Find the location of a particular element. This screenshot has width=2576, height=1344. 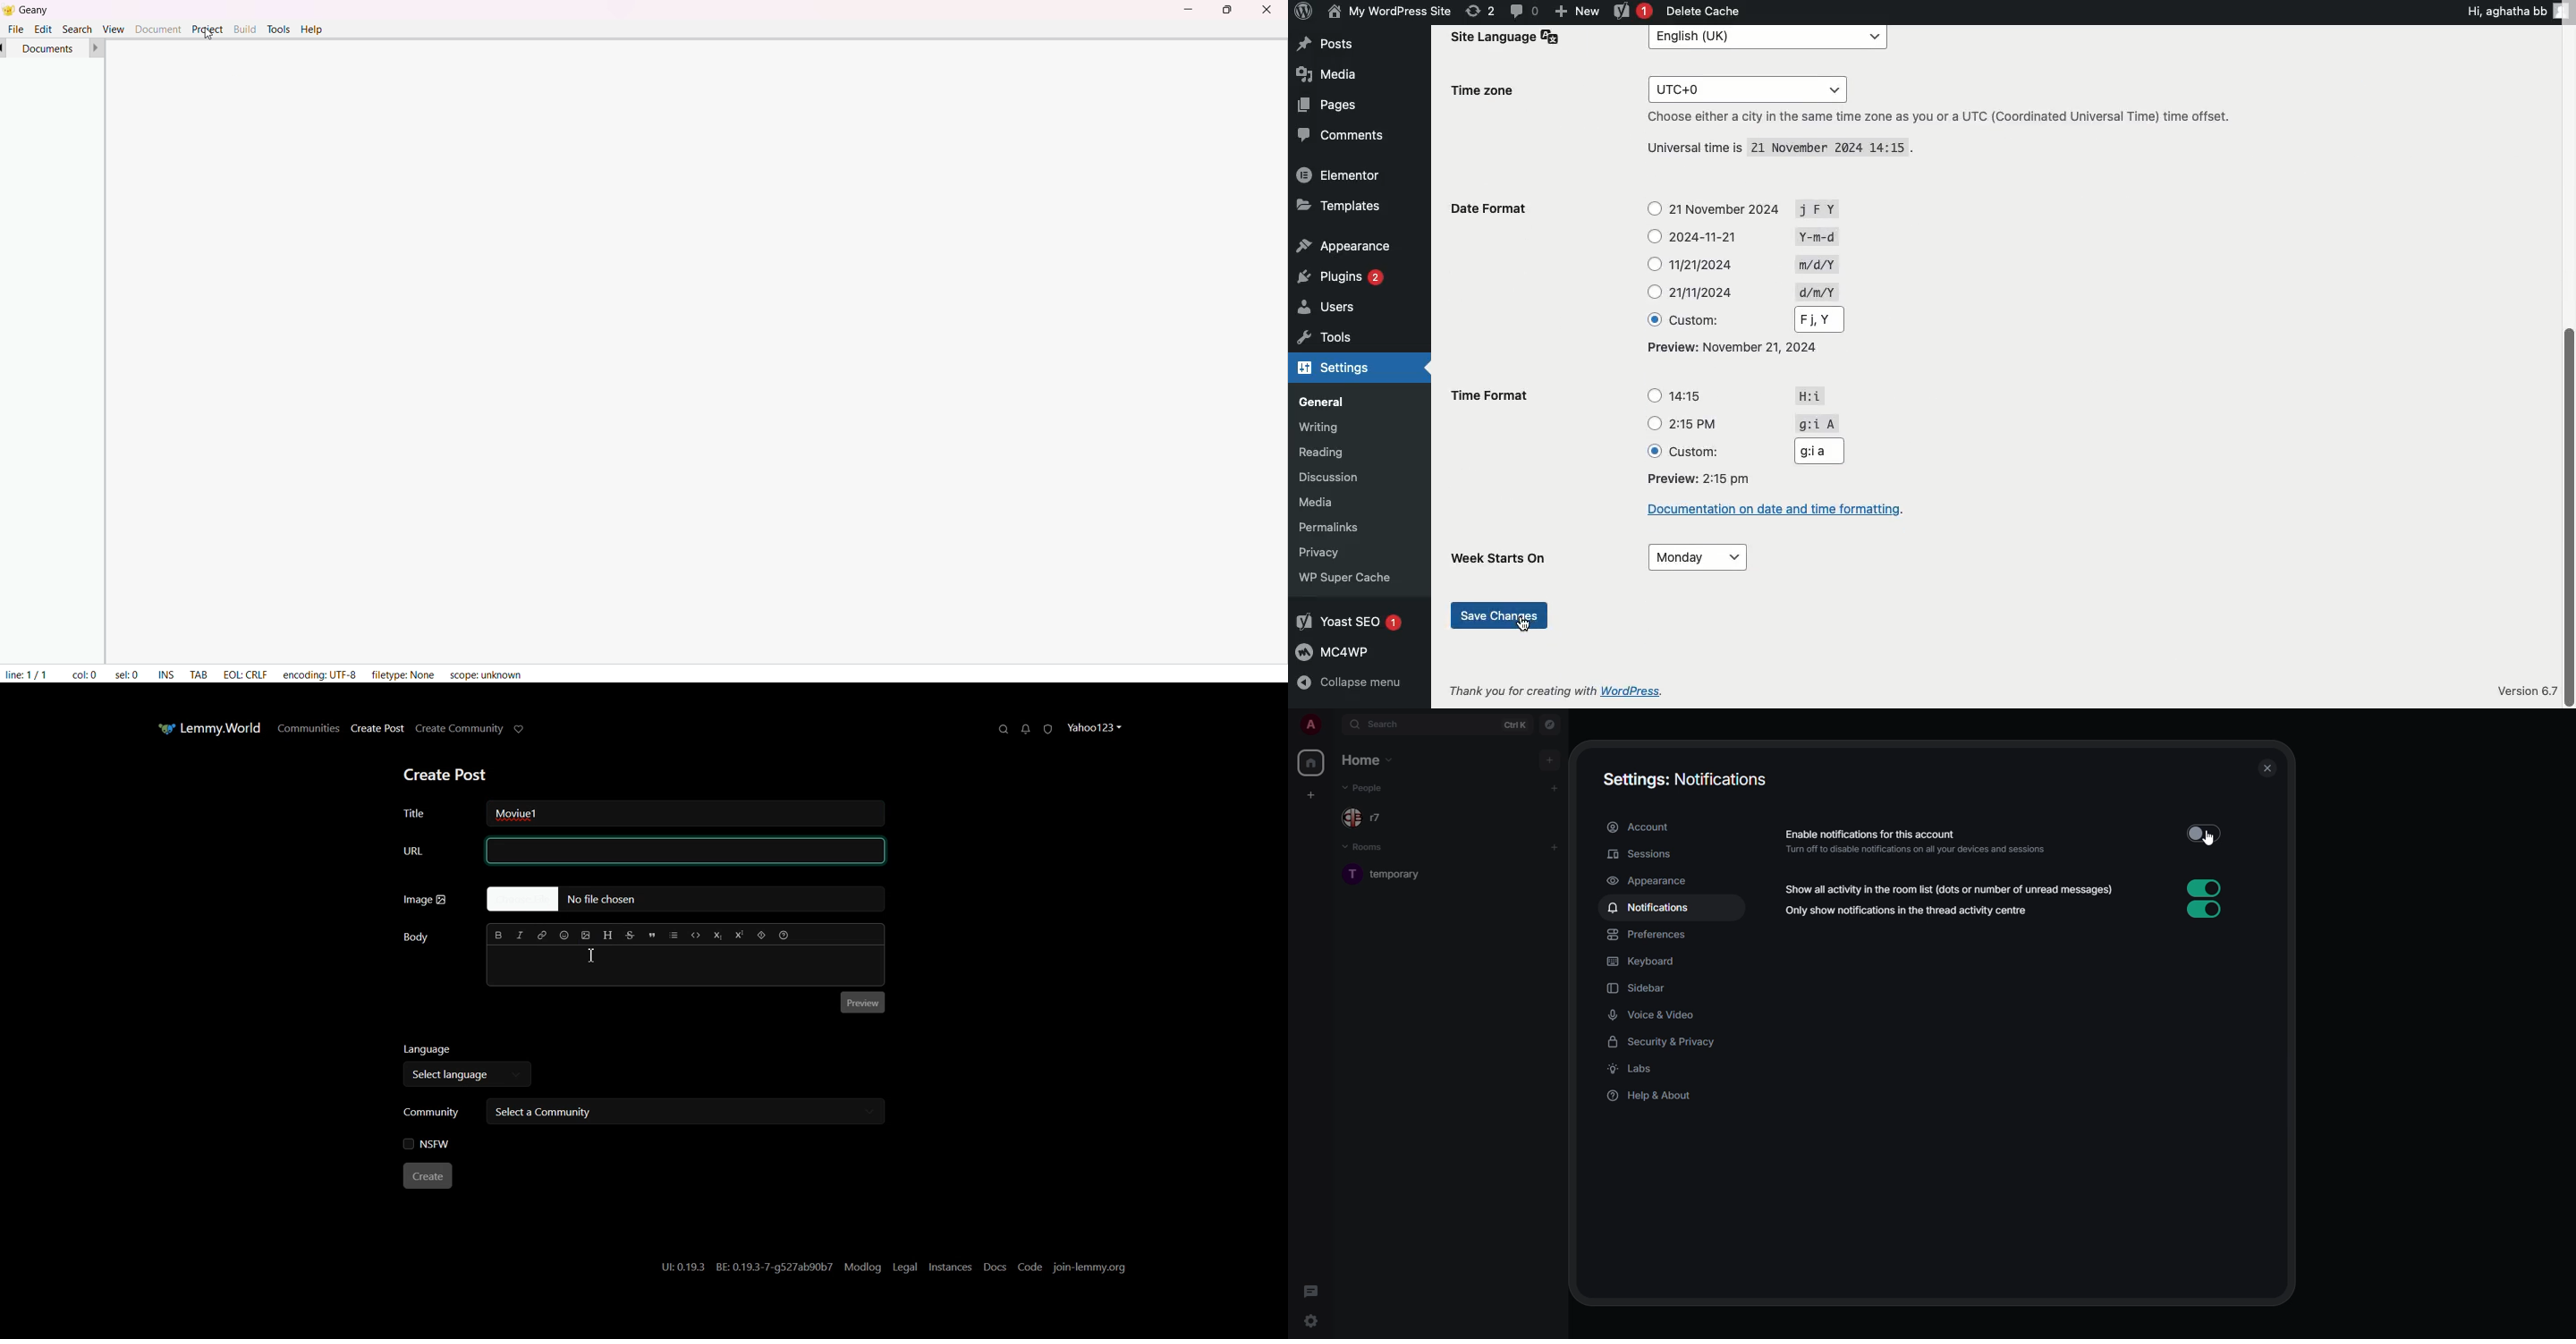

Thank you for creating with is located at coordinates (1522, 688).